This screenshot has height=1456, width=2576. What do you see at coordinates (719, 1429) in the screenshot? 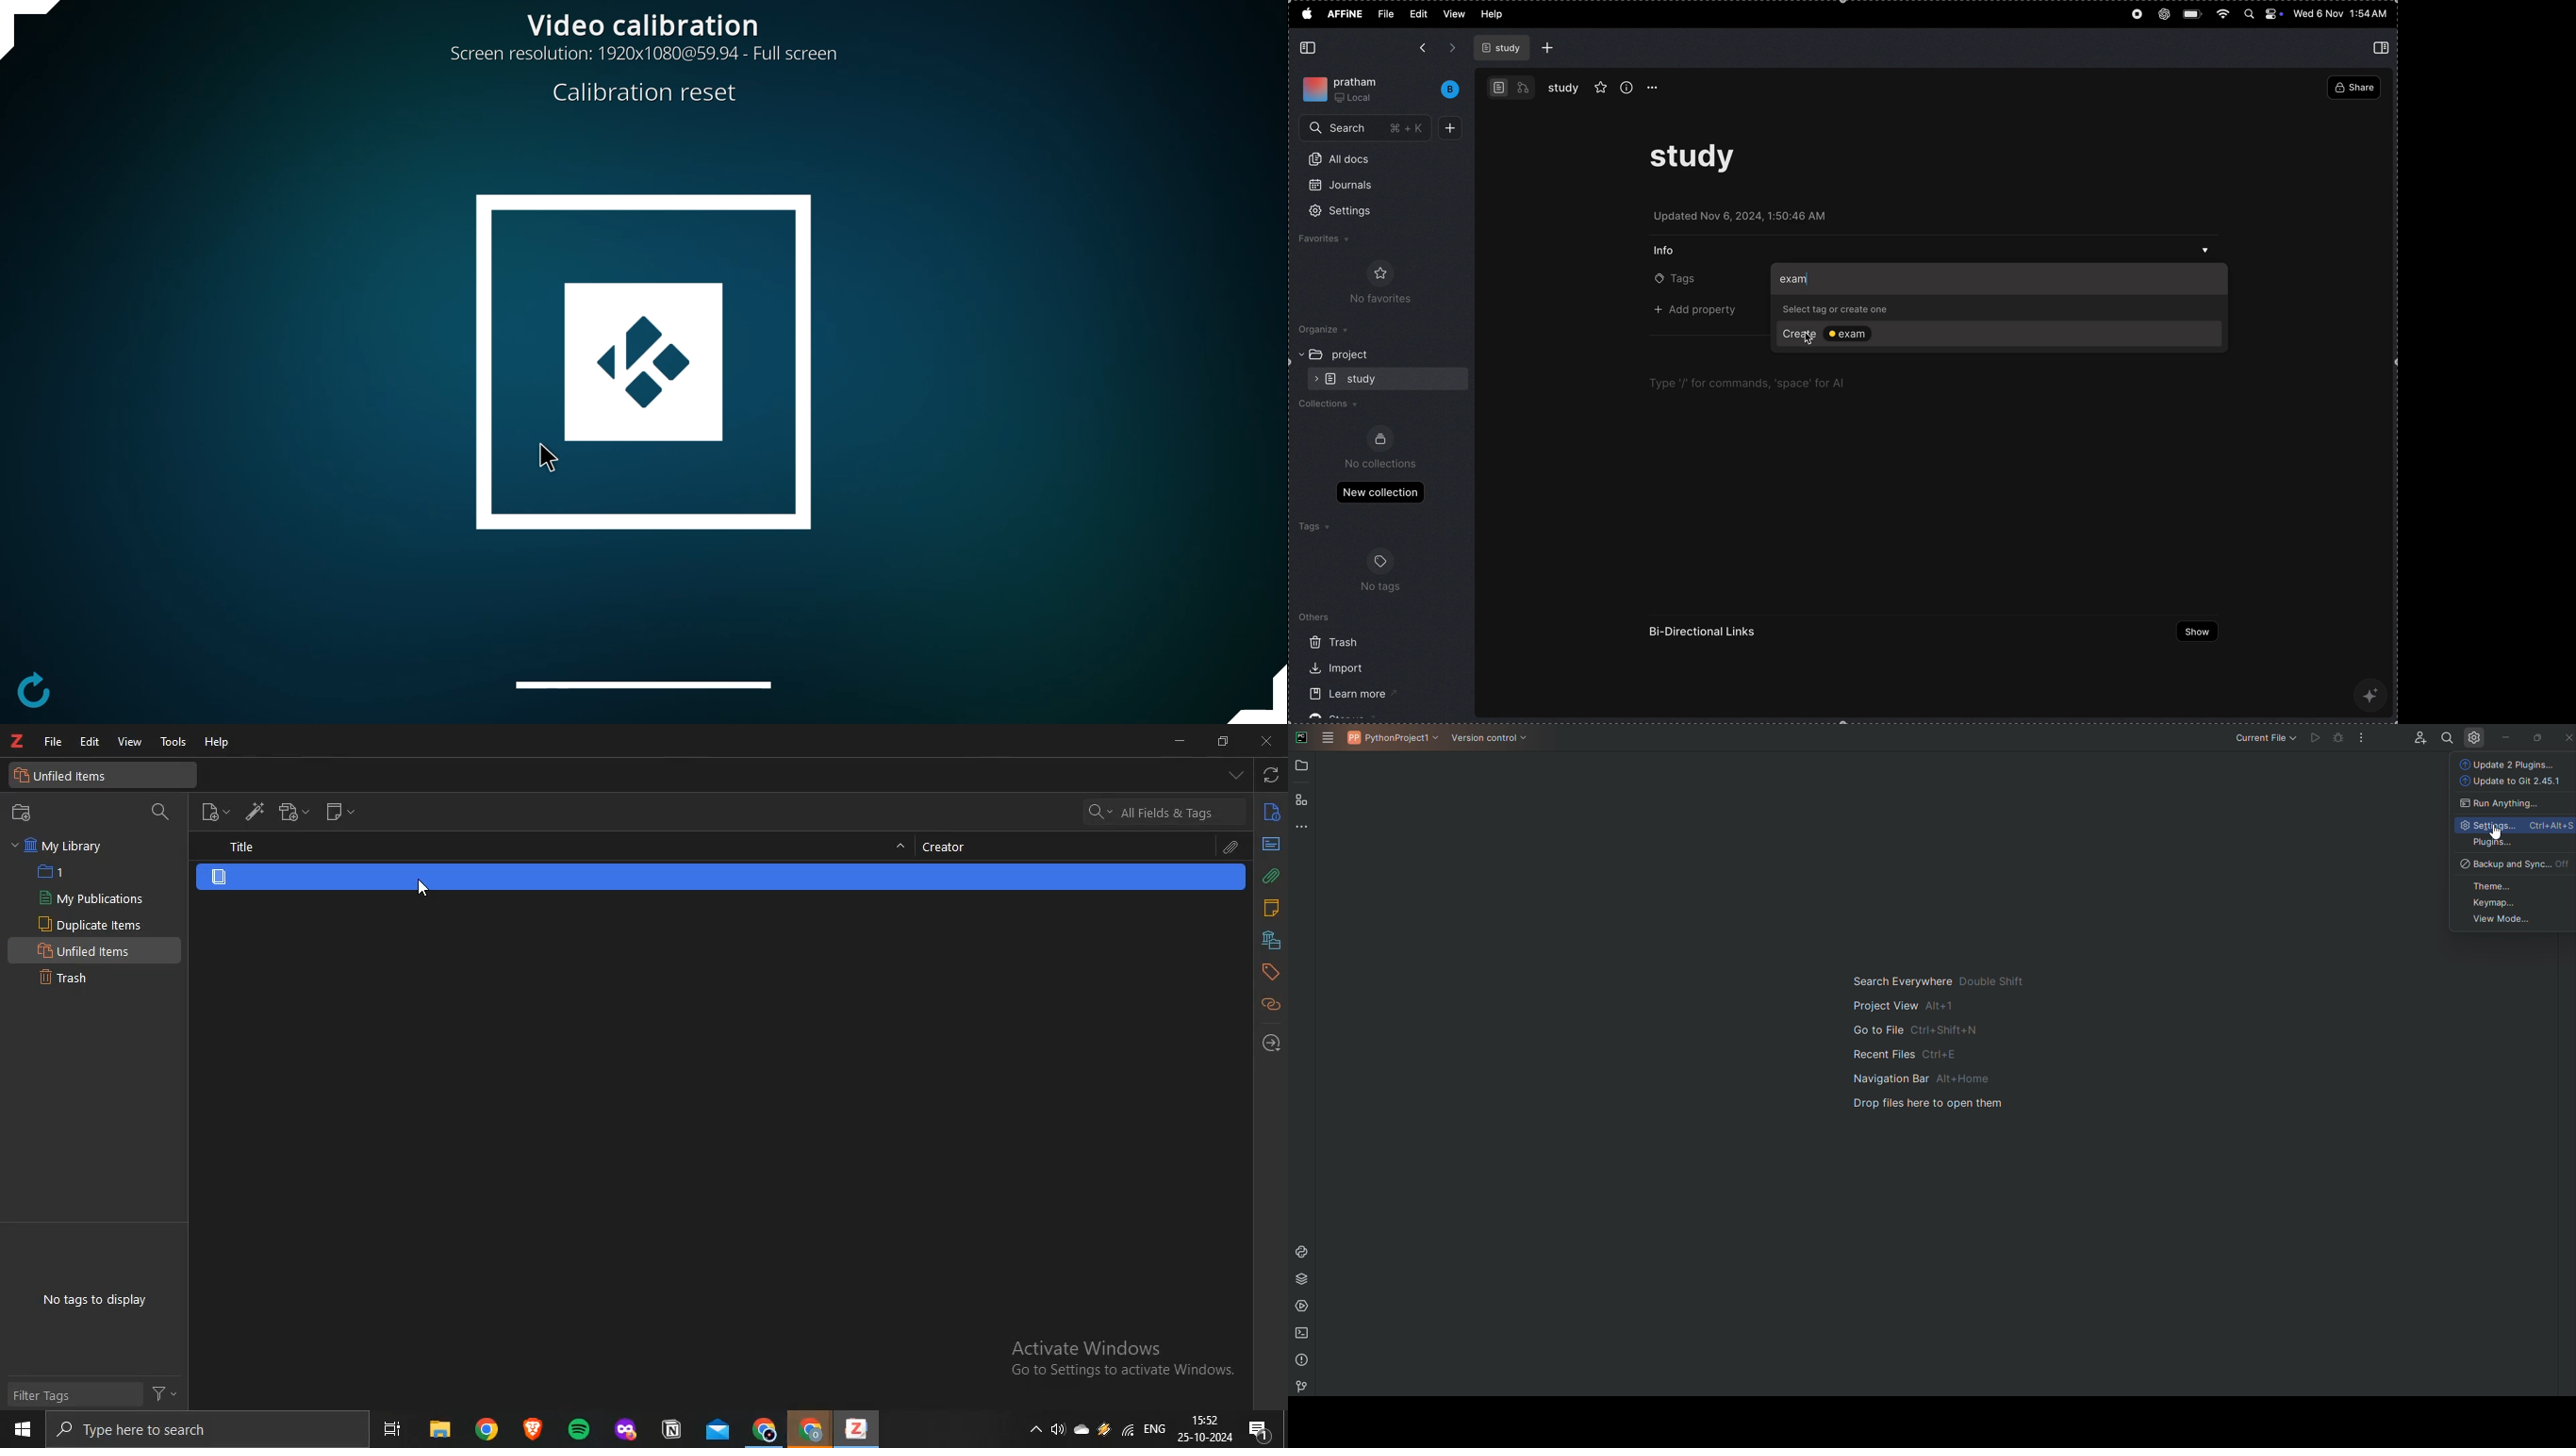
I see `mail` at bounding box center [719, 1429].